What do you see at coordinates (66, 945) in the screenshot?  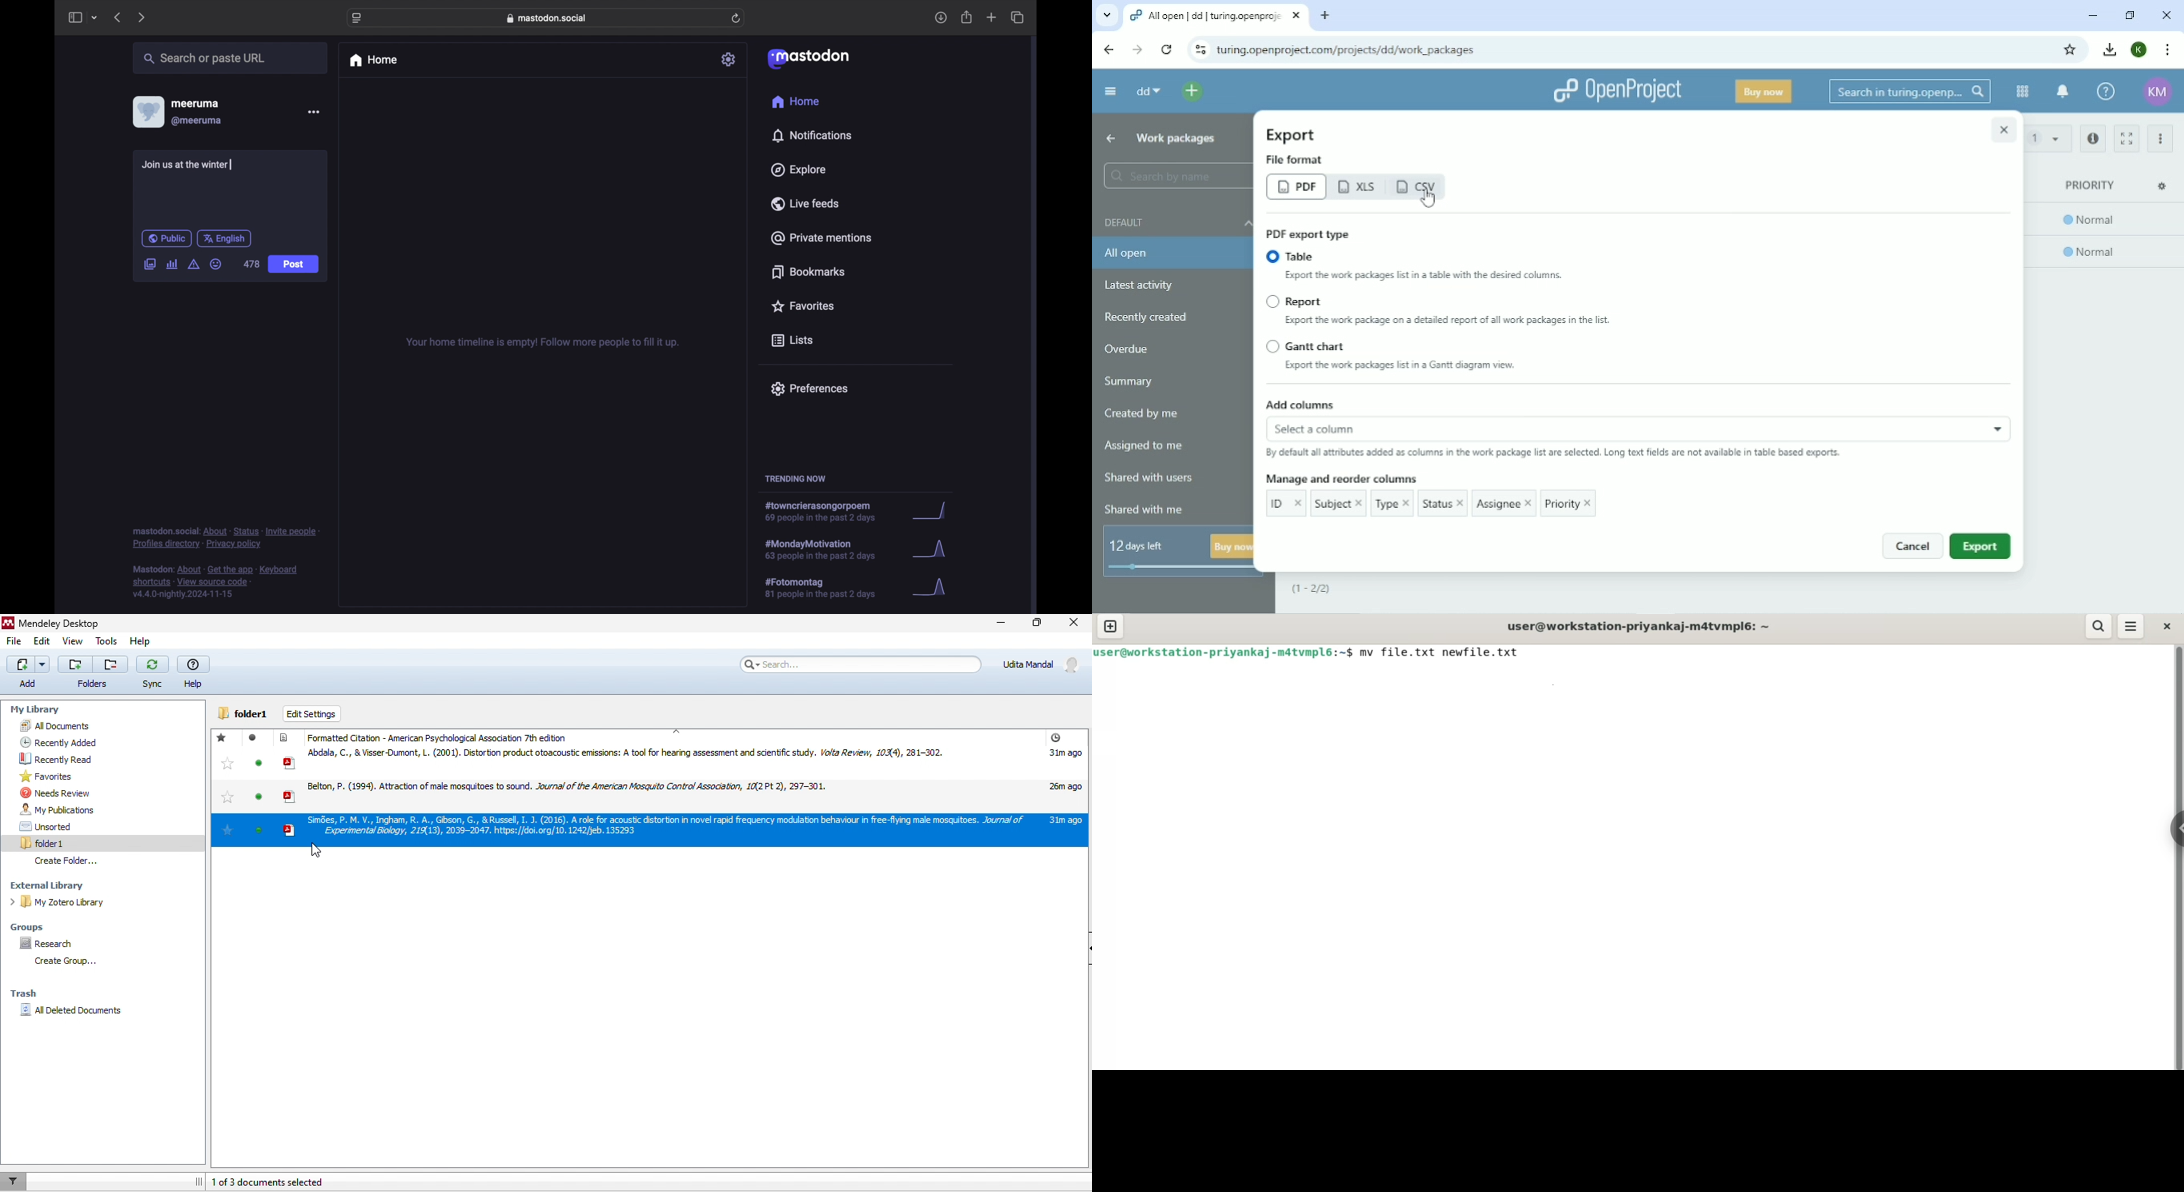 I see `research` at bounding box center [66, 945].